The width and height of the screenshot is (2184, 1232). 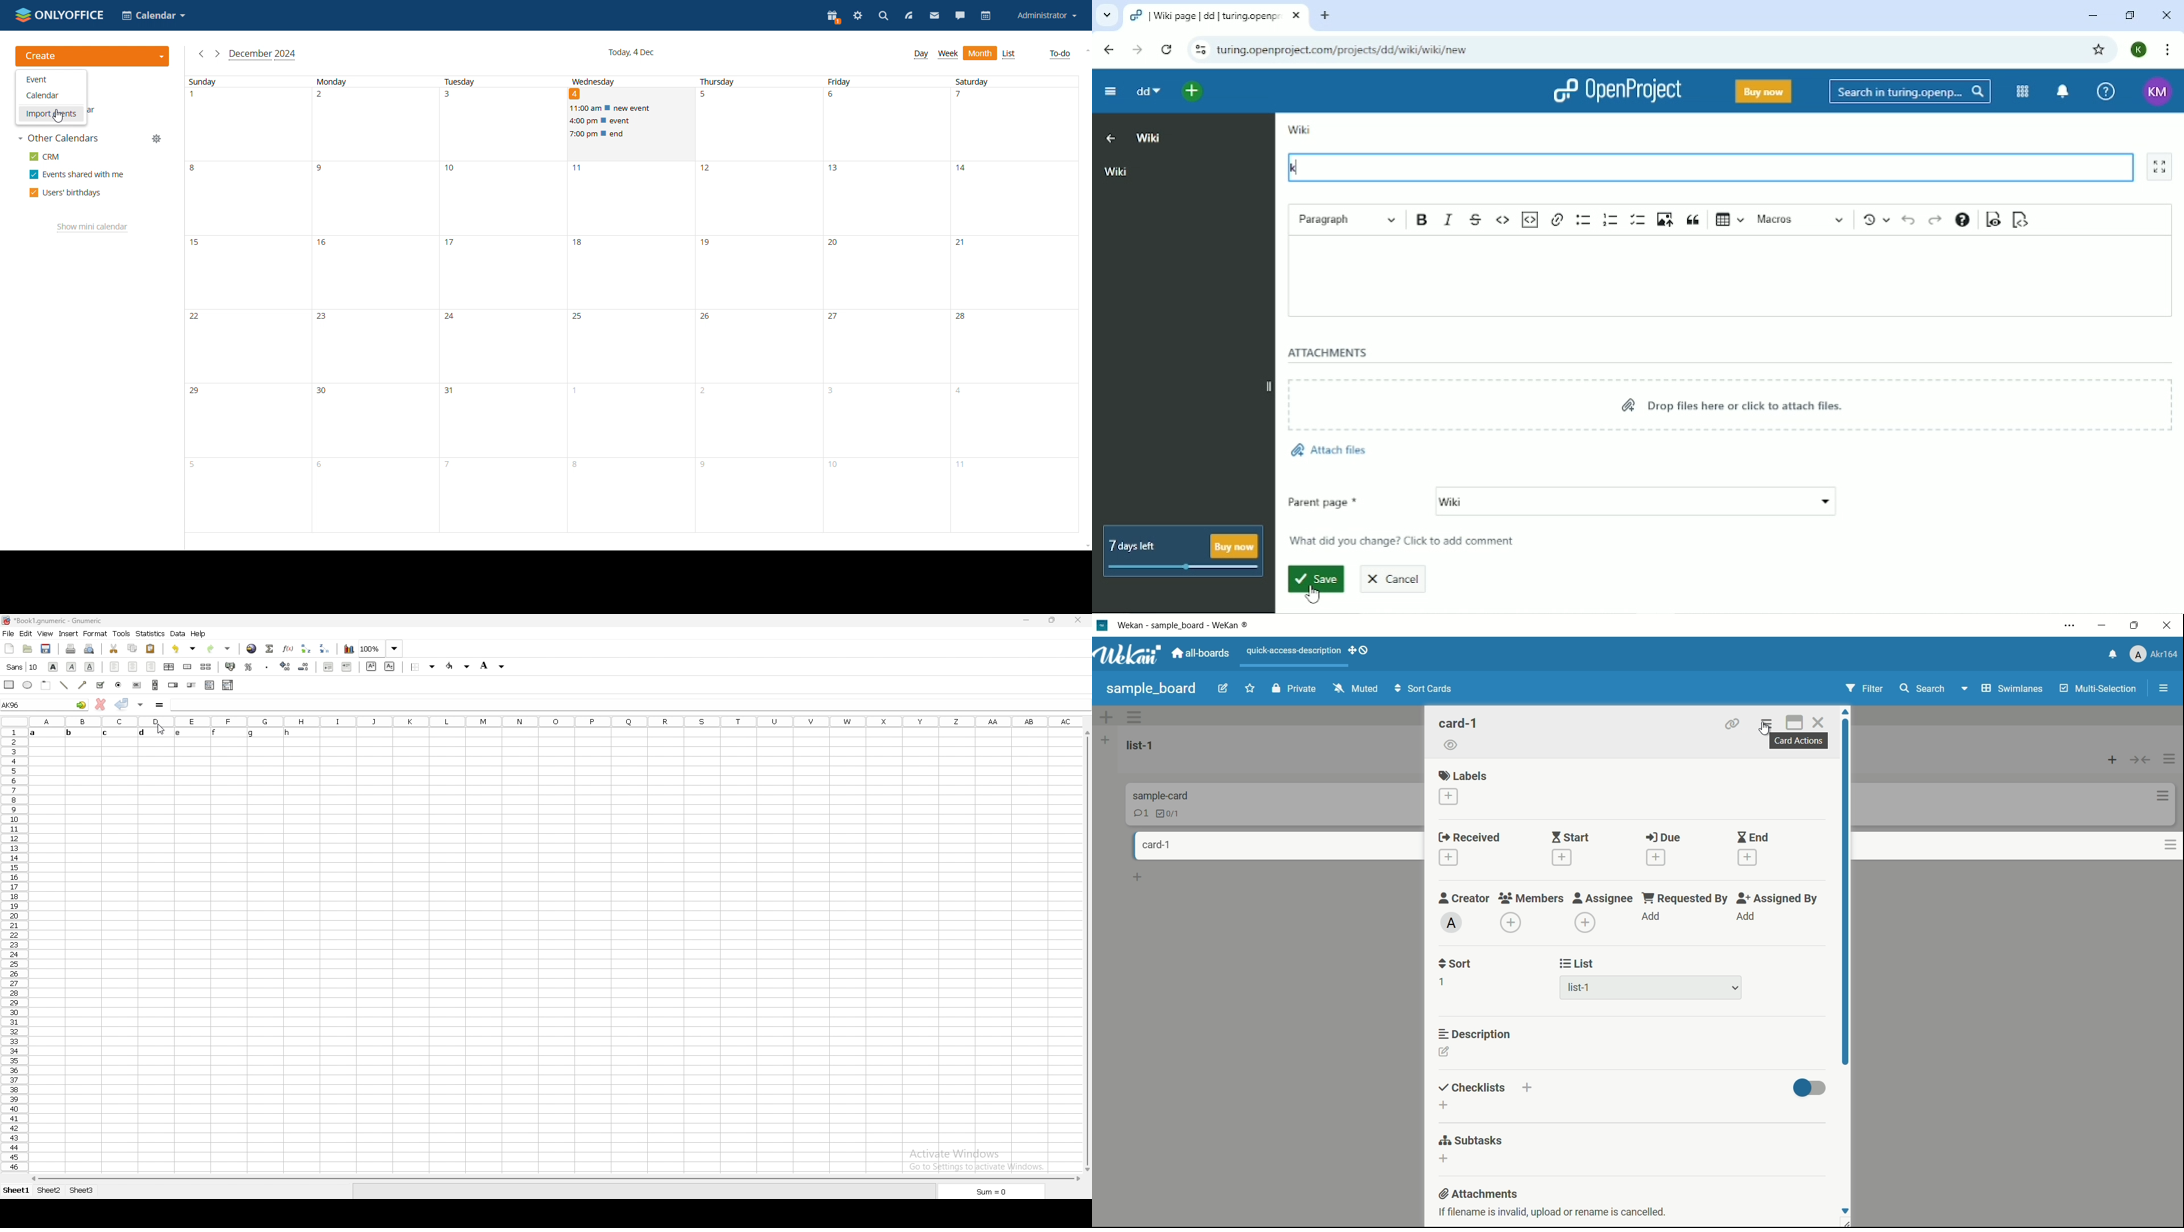 I want to click on OpenProject, so click(x=1617, y=90).